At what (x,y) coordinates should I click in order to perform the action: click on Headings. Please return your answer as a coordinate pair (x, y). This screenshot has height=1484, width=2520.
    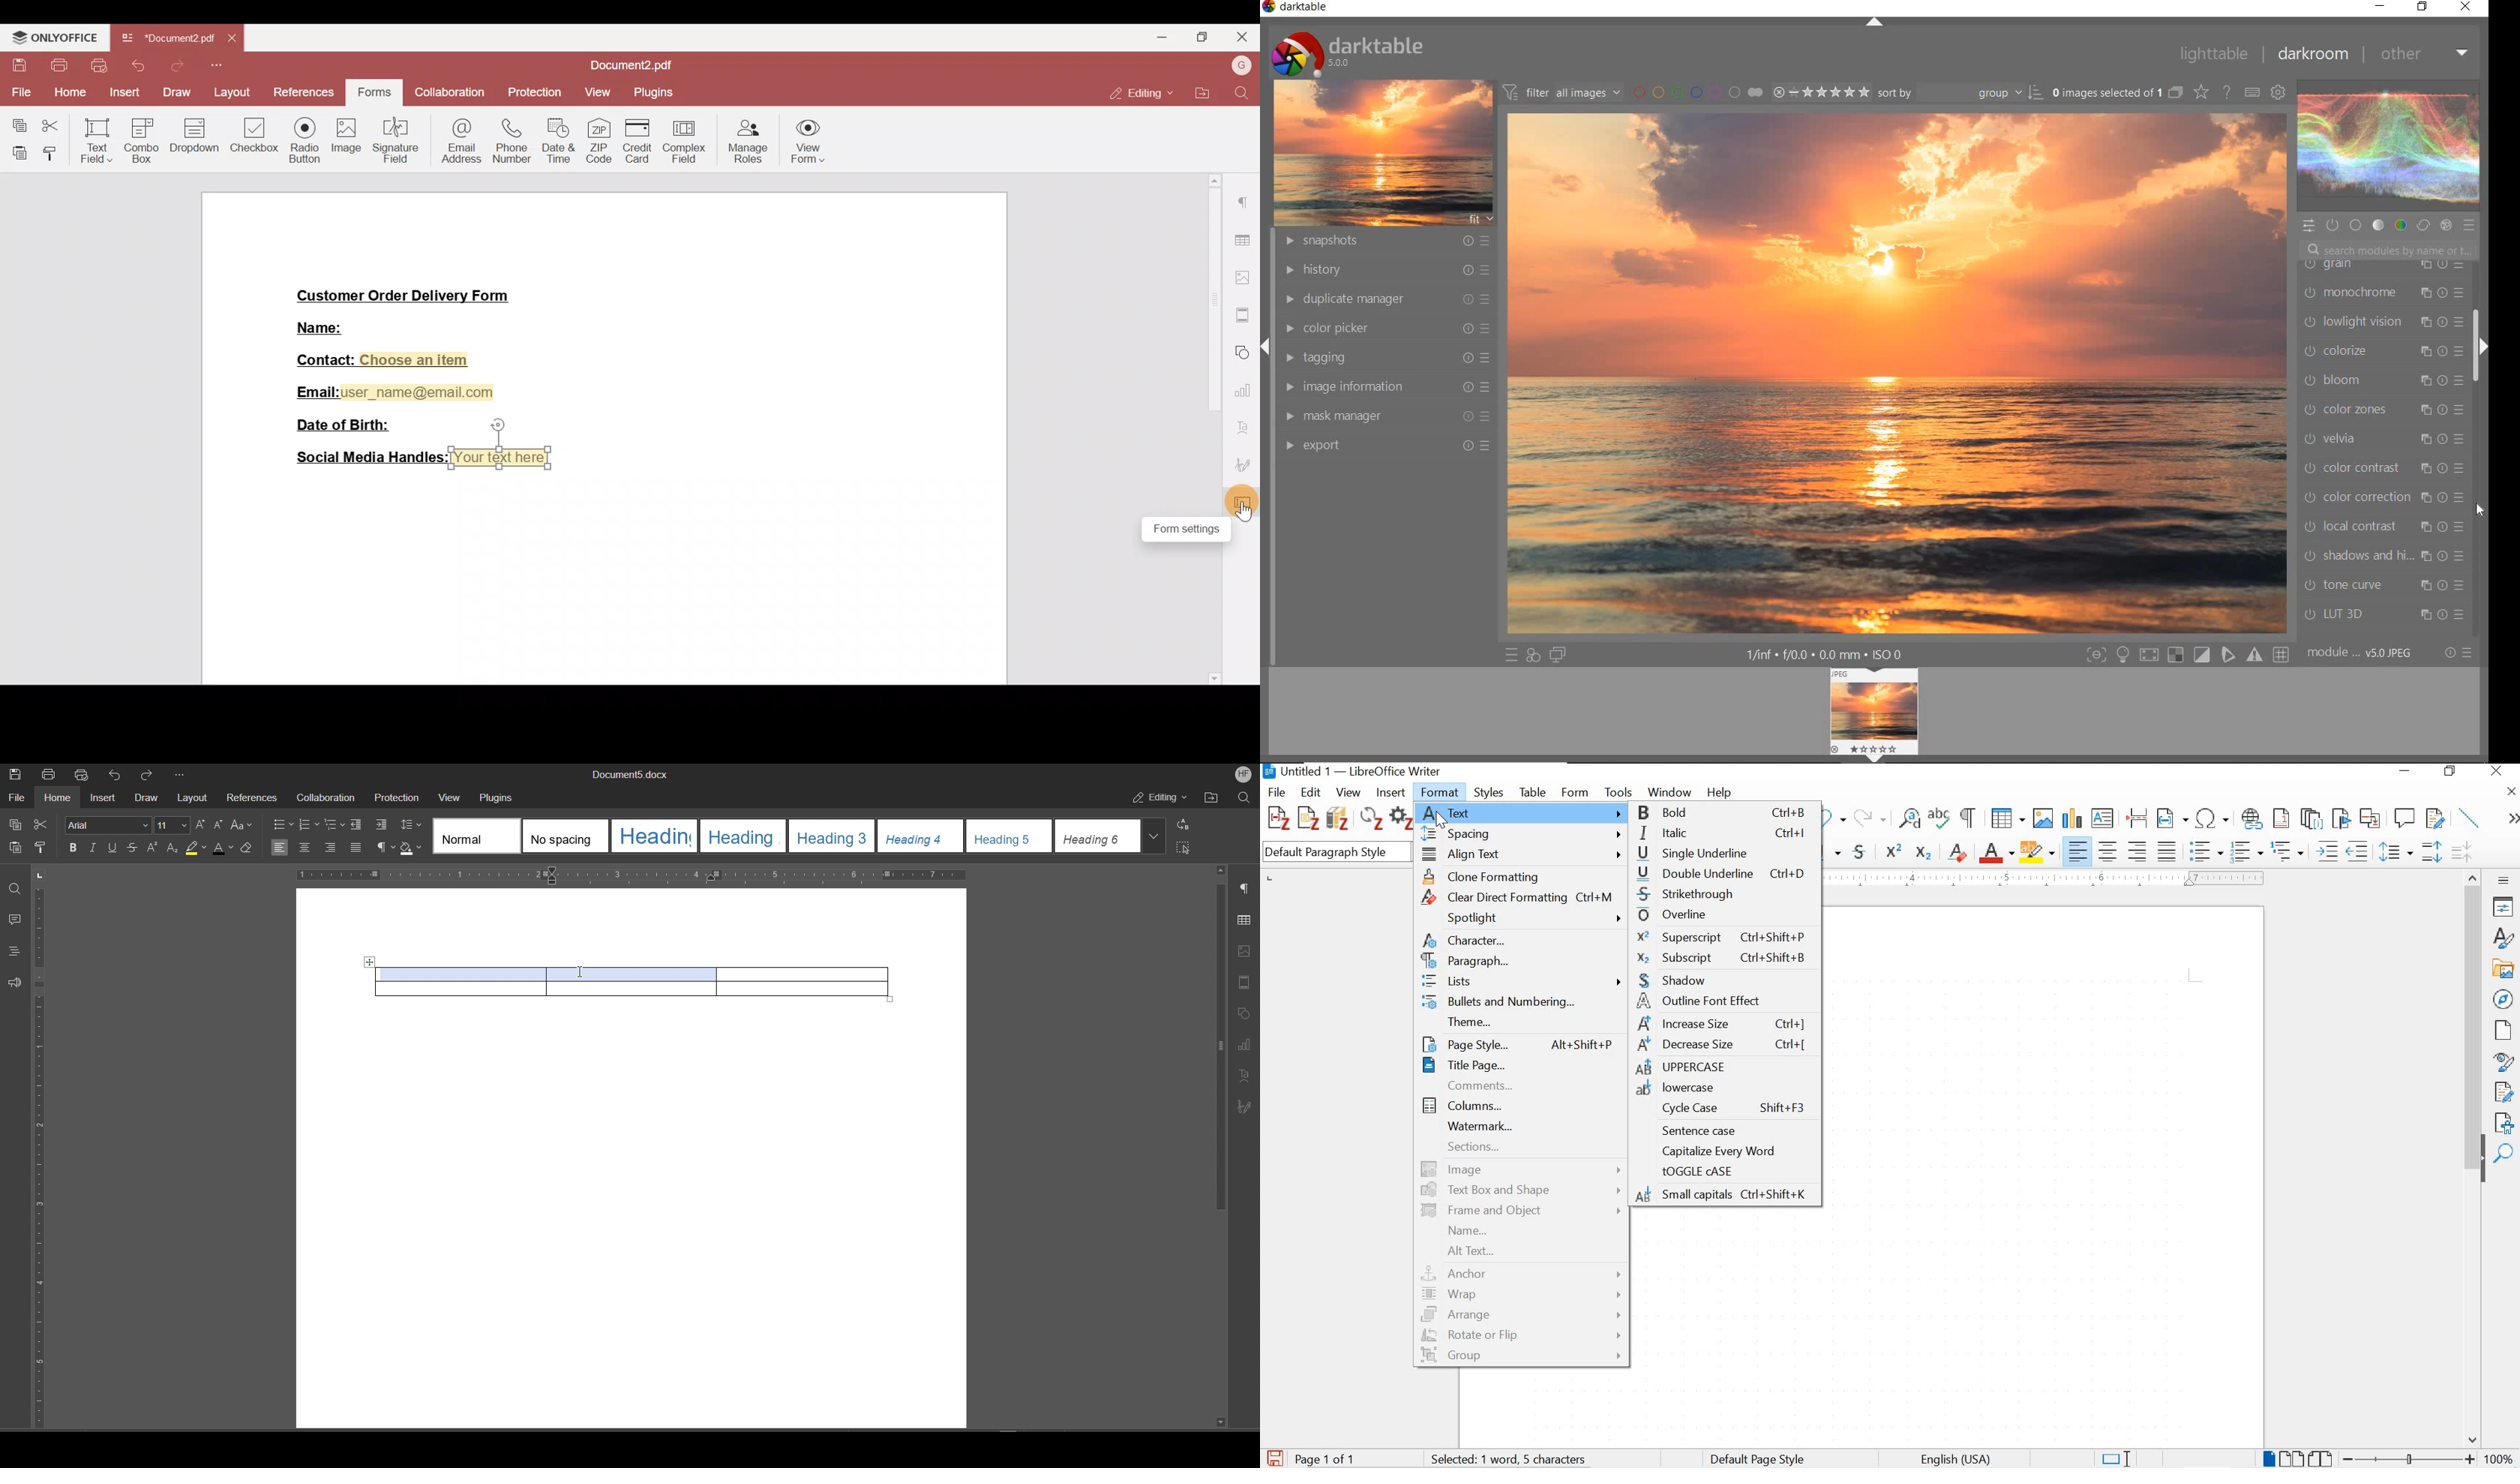
    Looking at the image, I should click on (15, 950).